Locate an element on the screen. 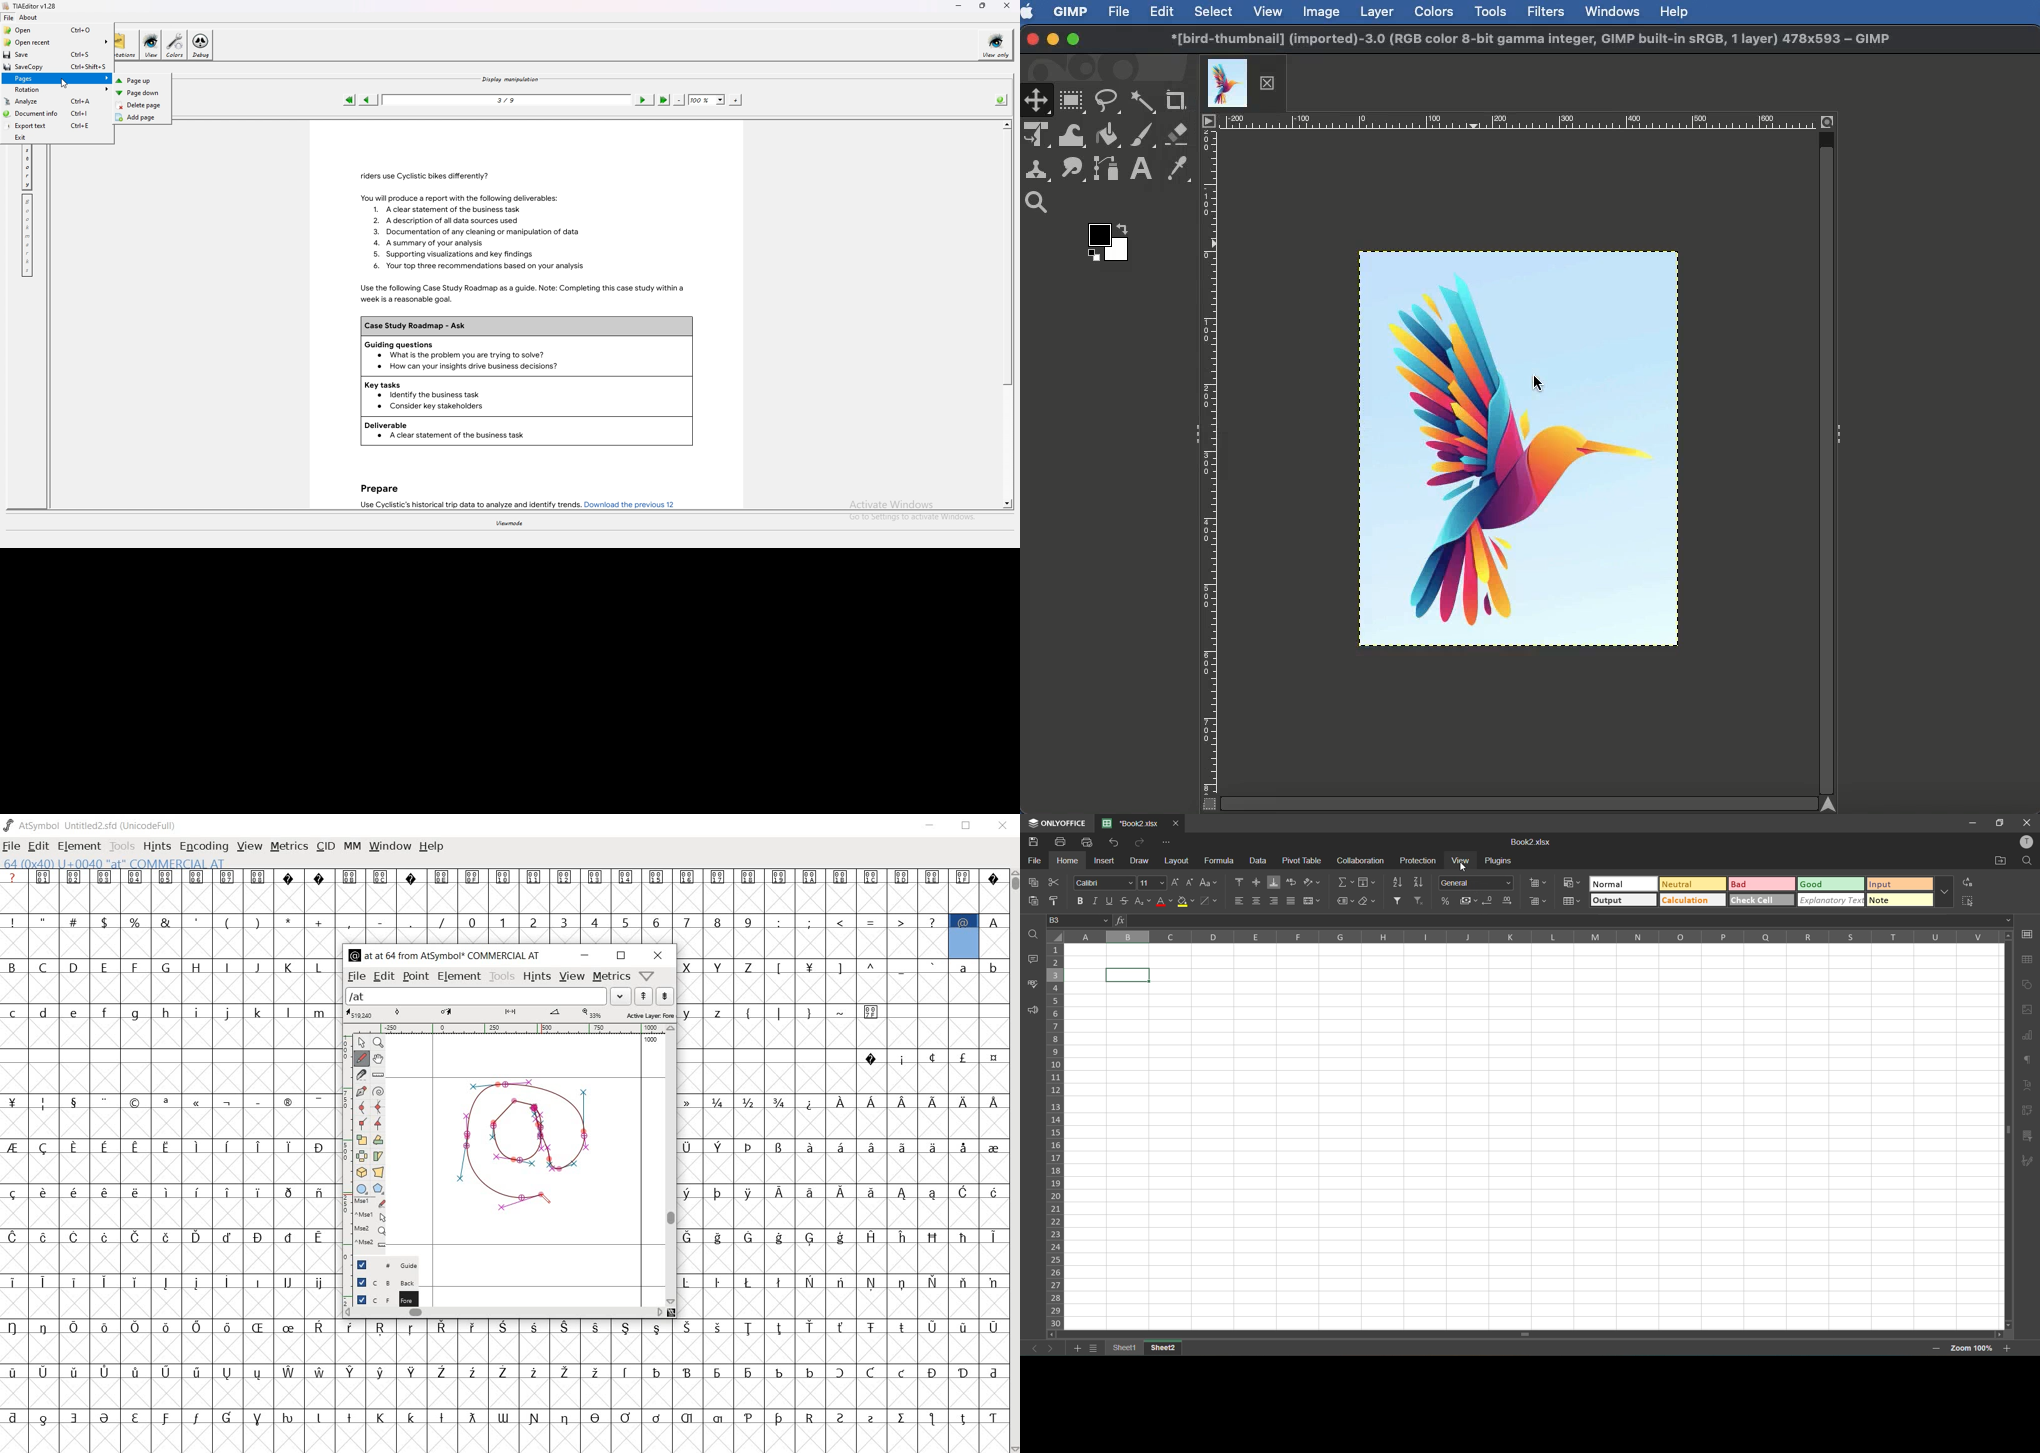 This screenshot has height=1456, width=2044. number format is located at coordinates (1475, 883).